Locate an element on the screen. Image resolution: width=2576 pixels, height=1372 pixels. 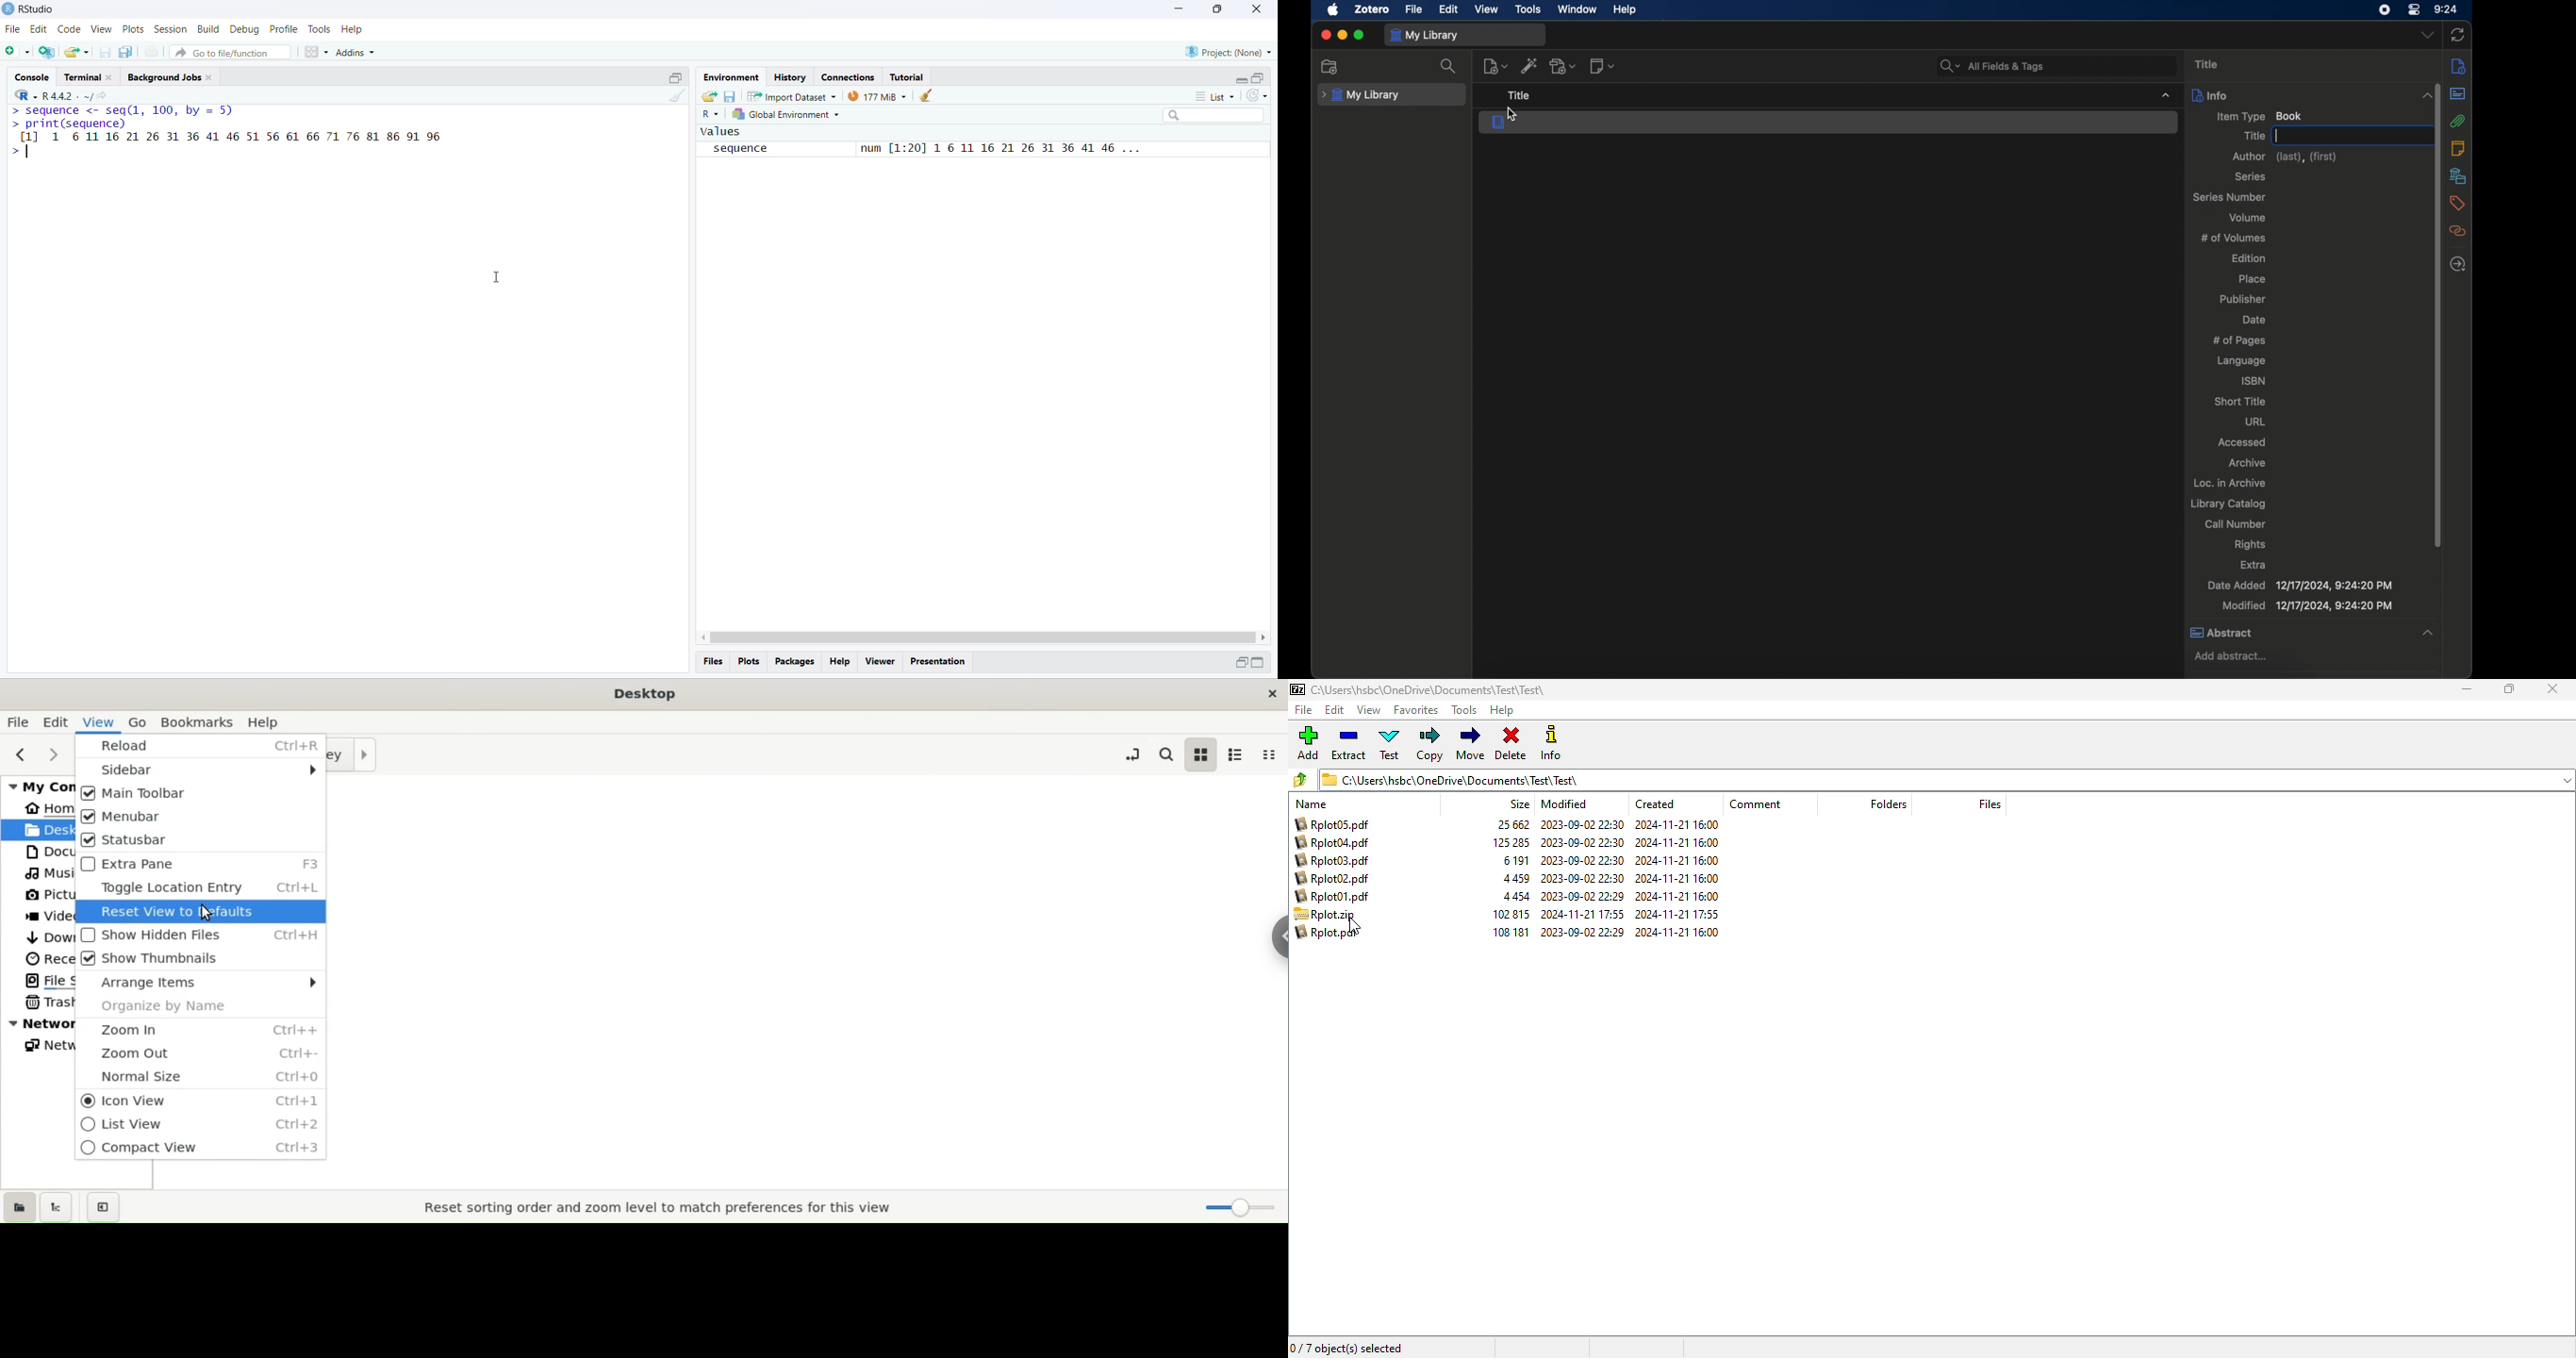
plots is located at coordinates (749, 662).